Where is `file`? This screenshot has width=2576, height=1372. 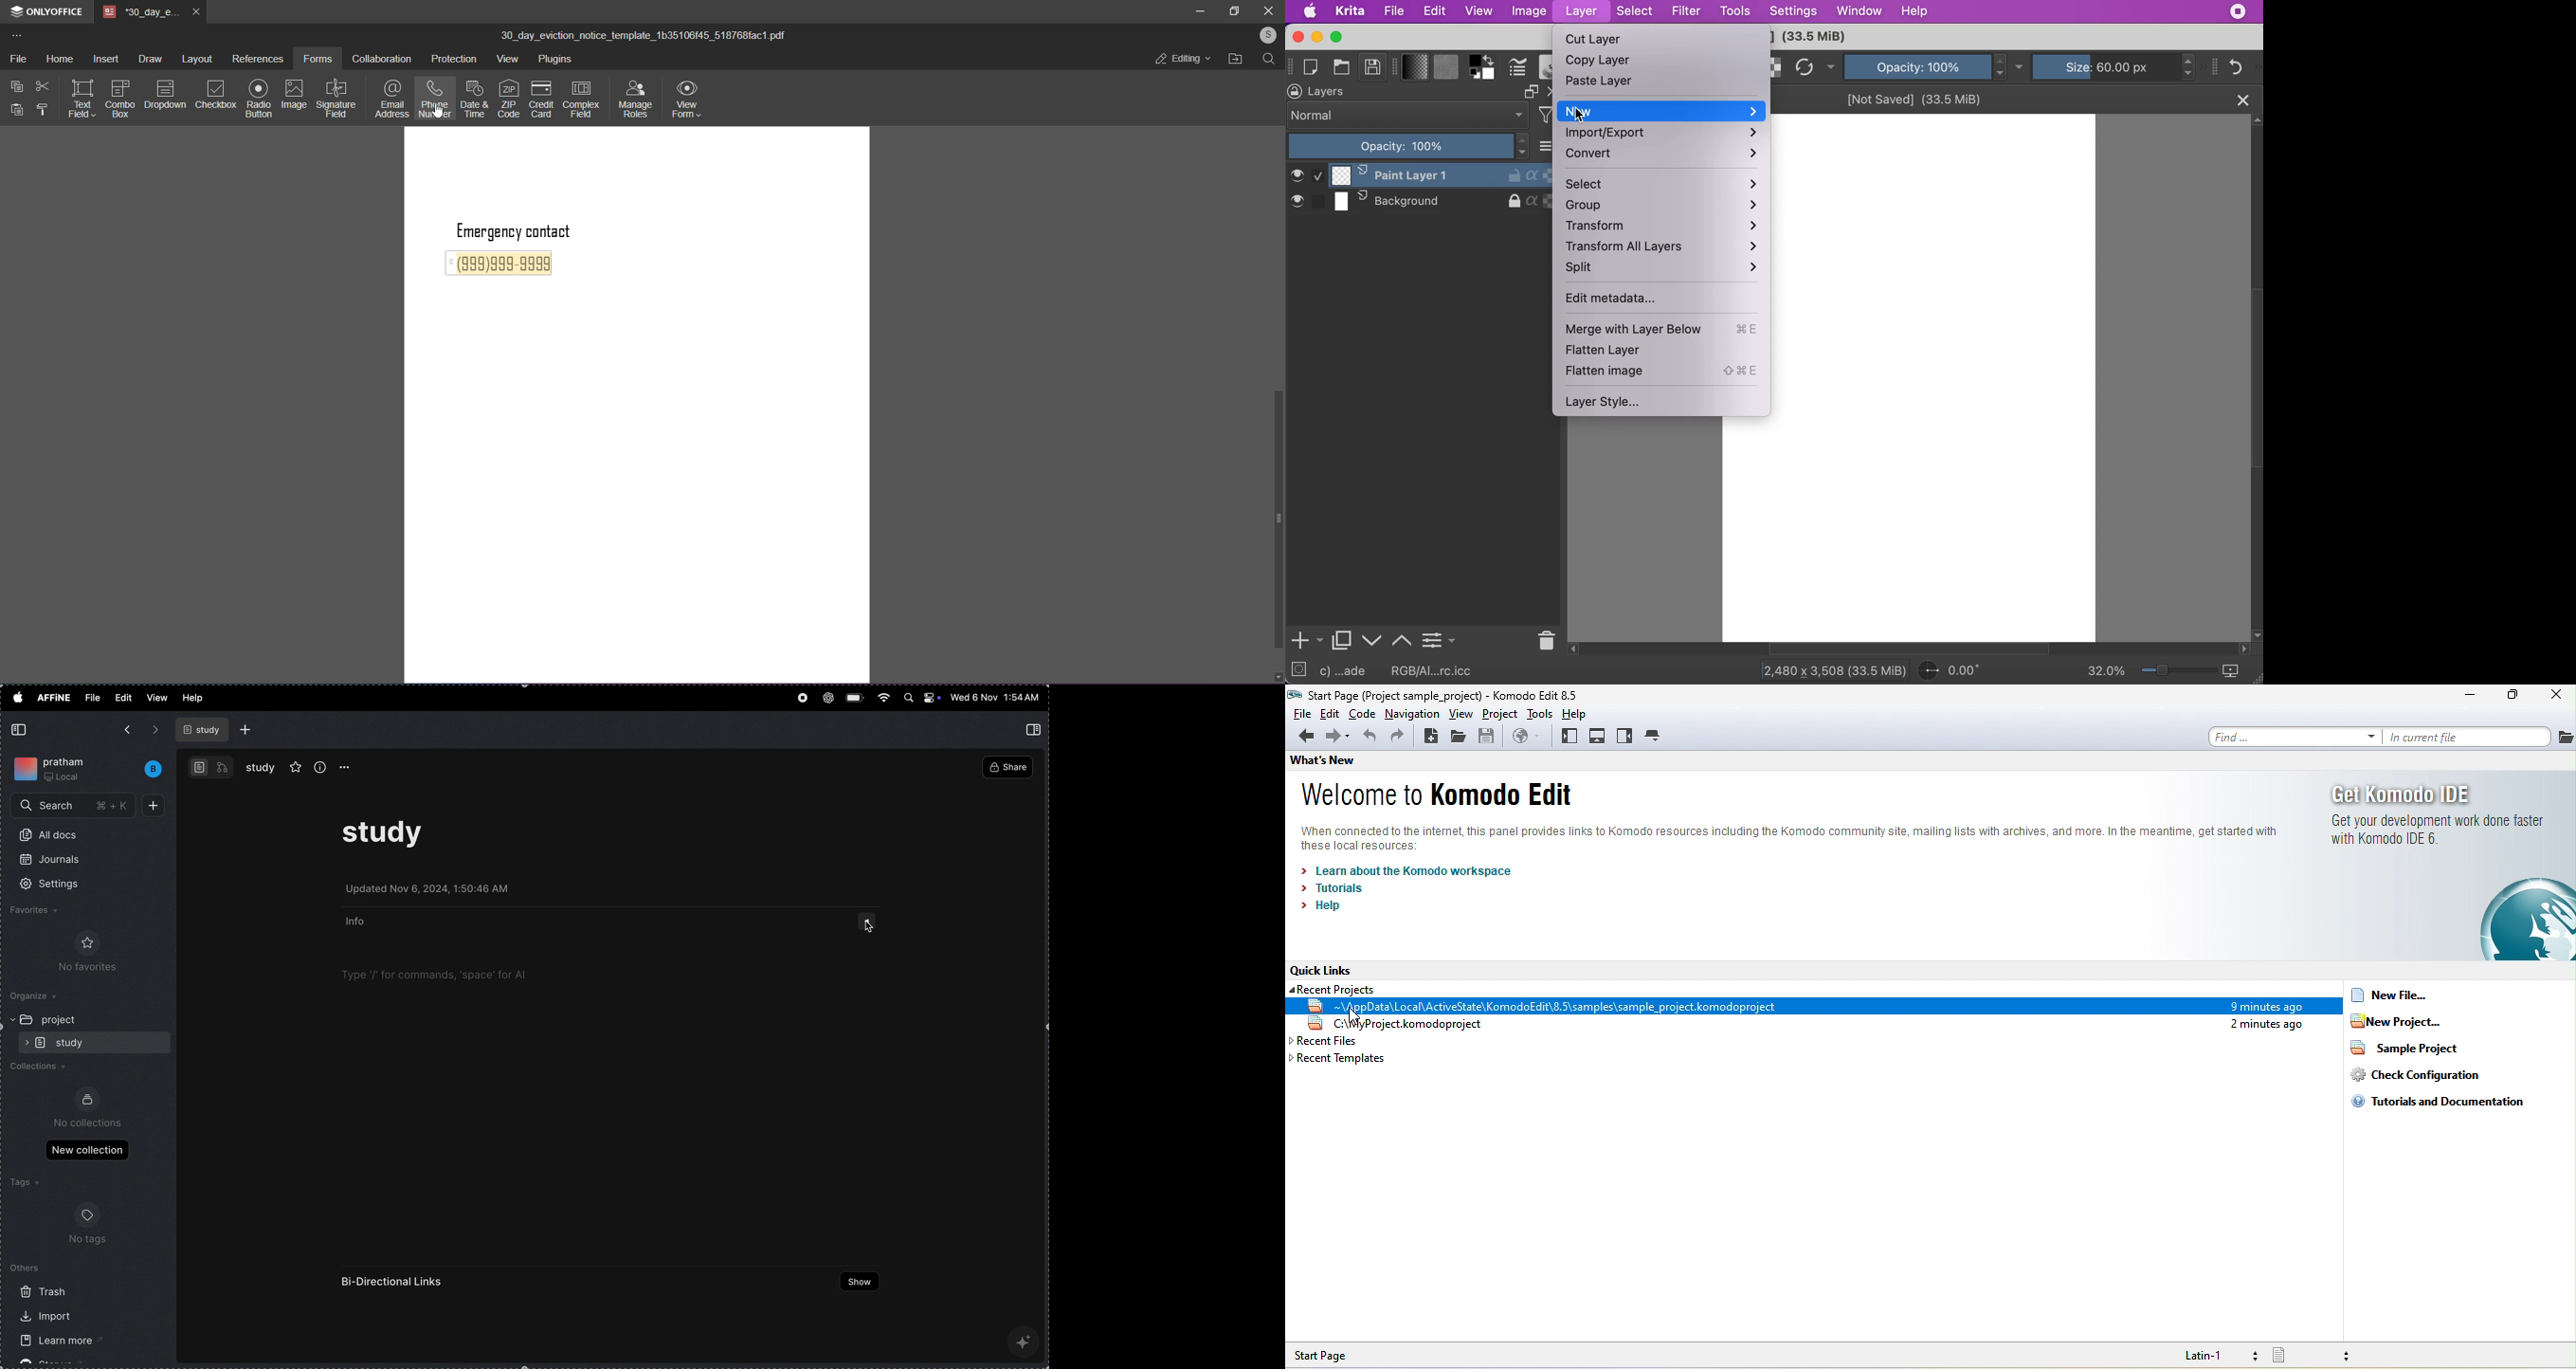
file is located at coordinates (18, 60).